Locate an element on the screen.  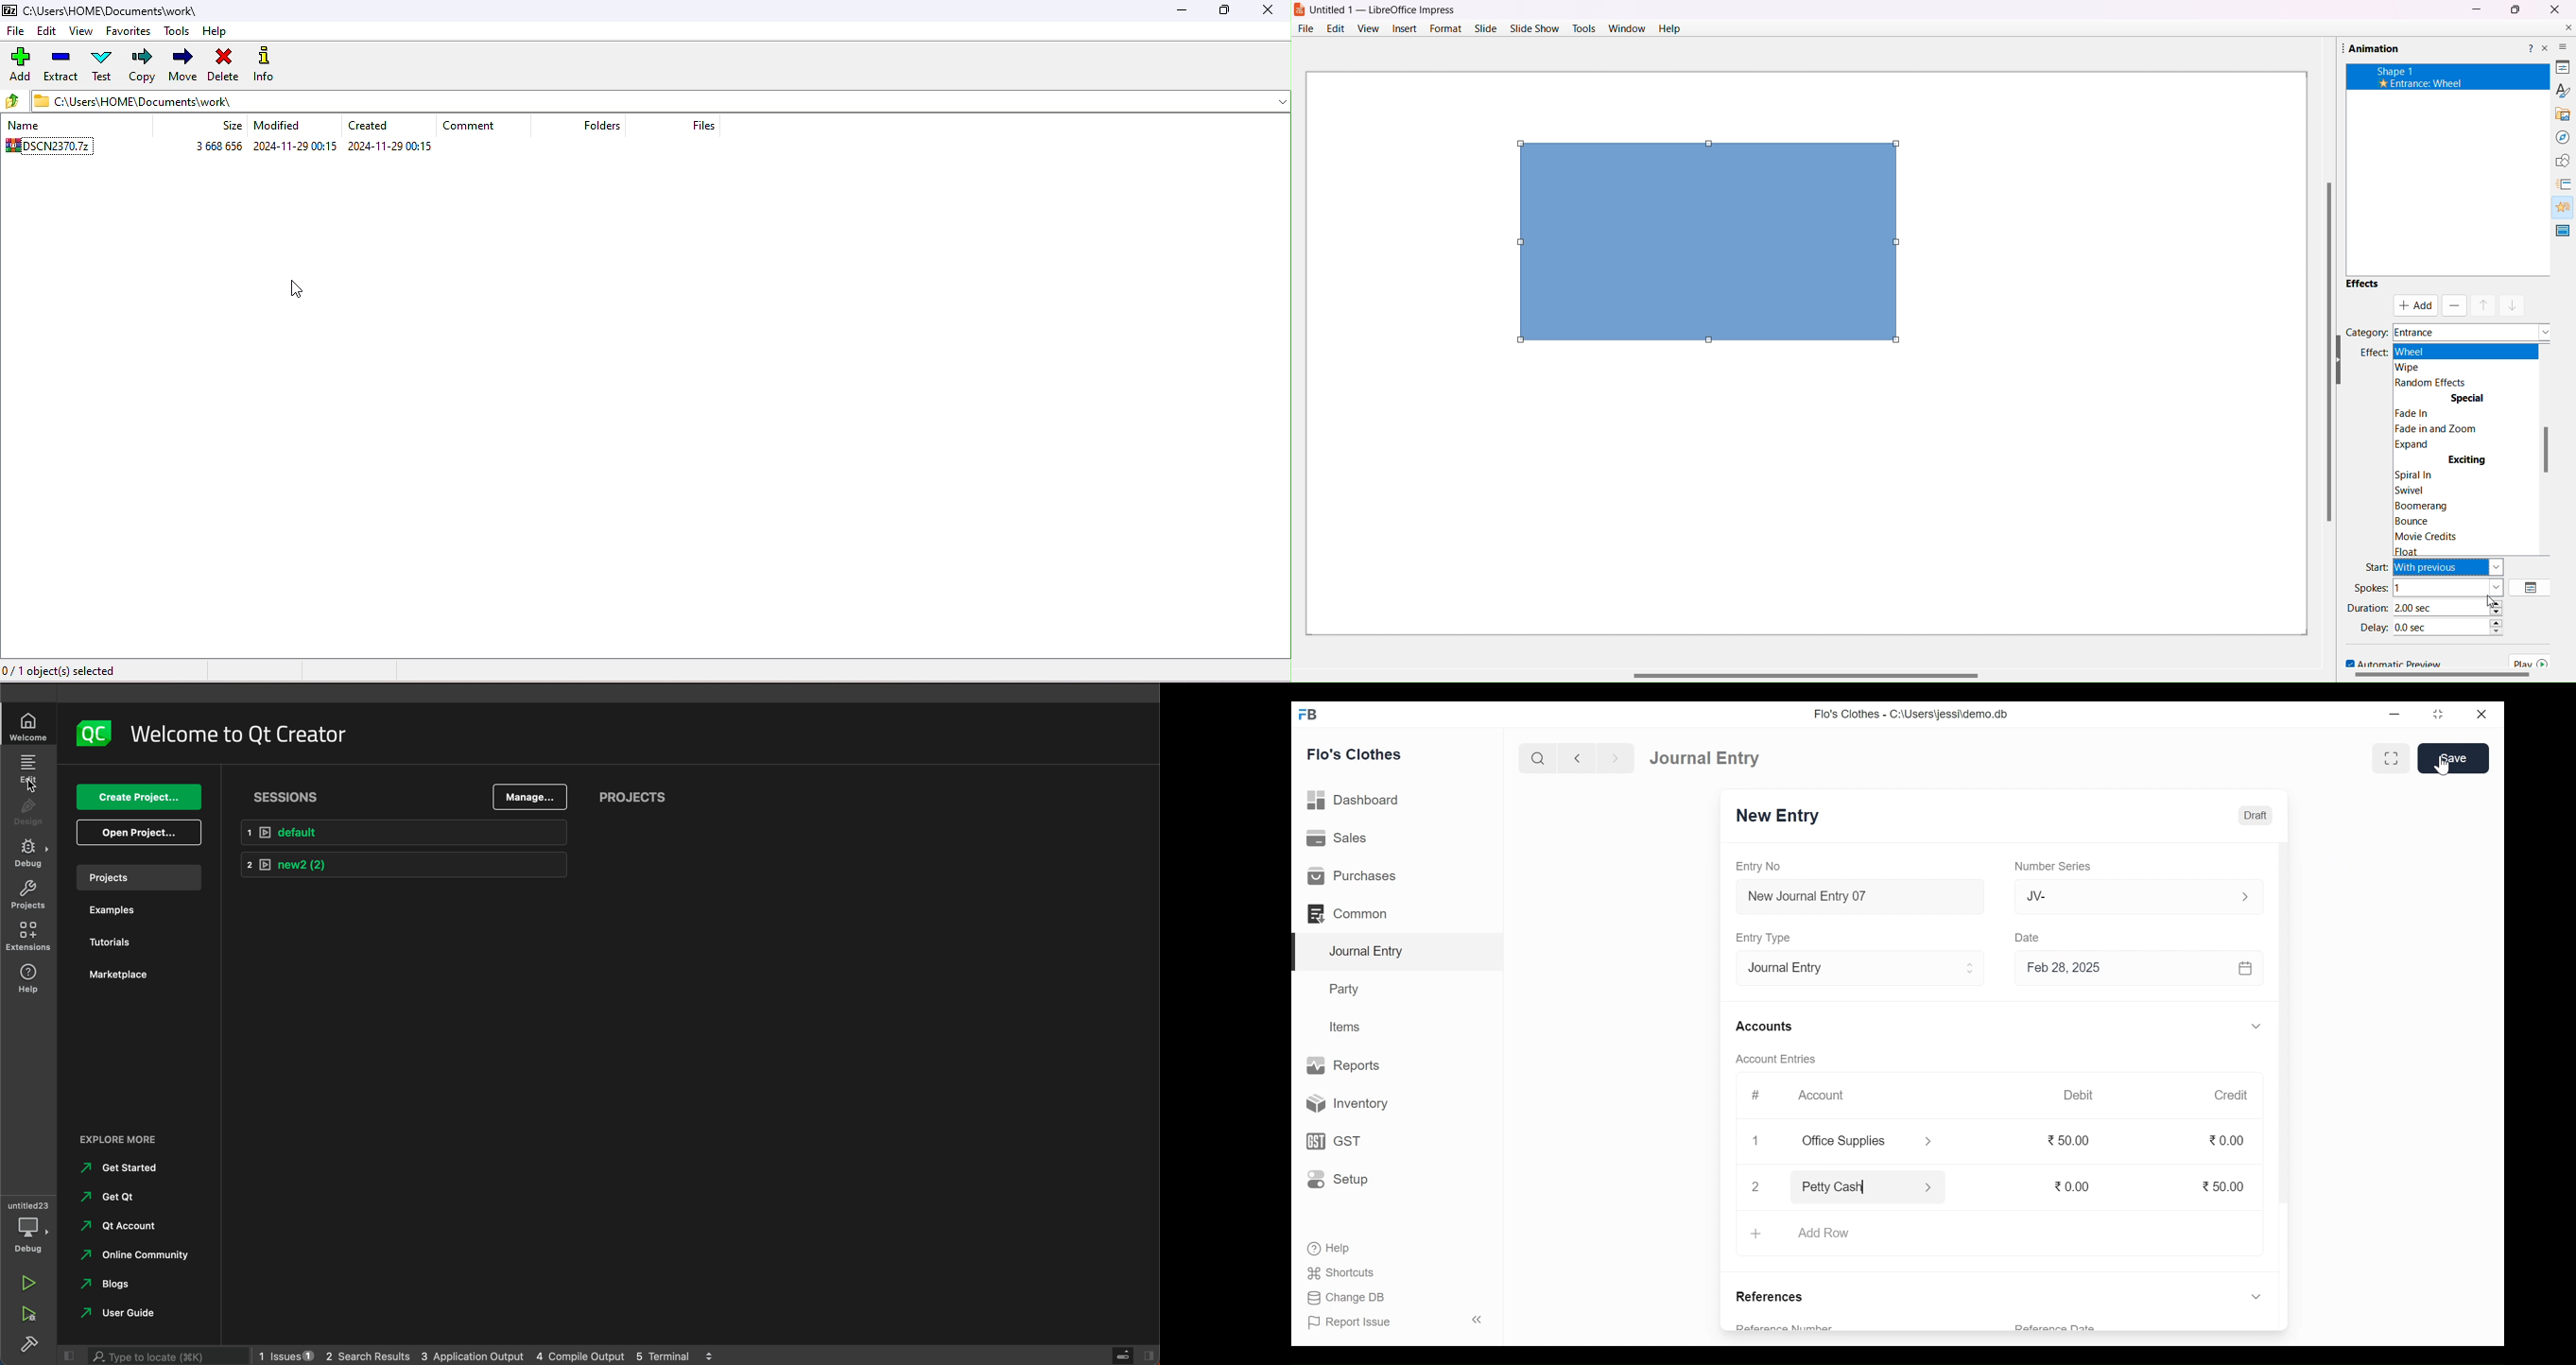
Animation is located at coordinates (2369, 49).